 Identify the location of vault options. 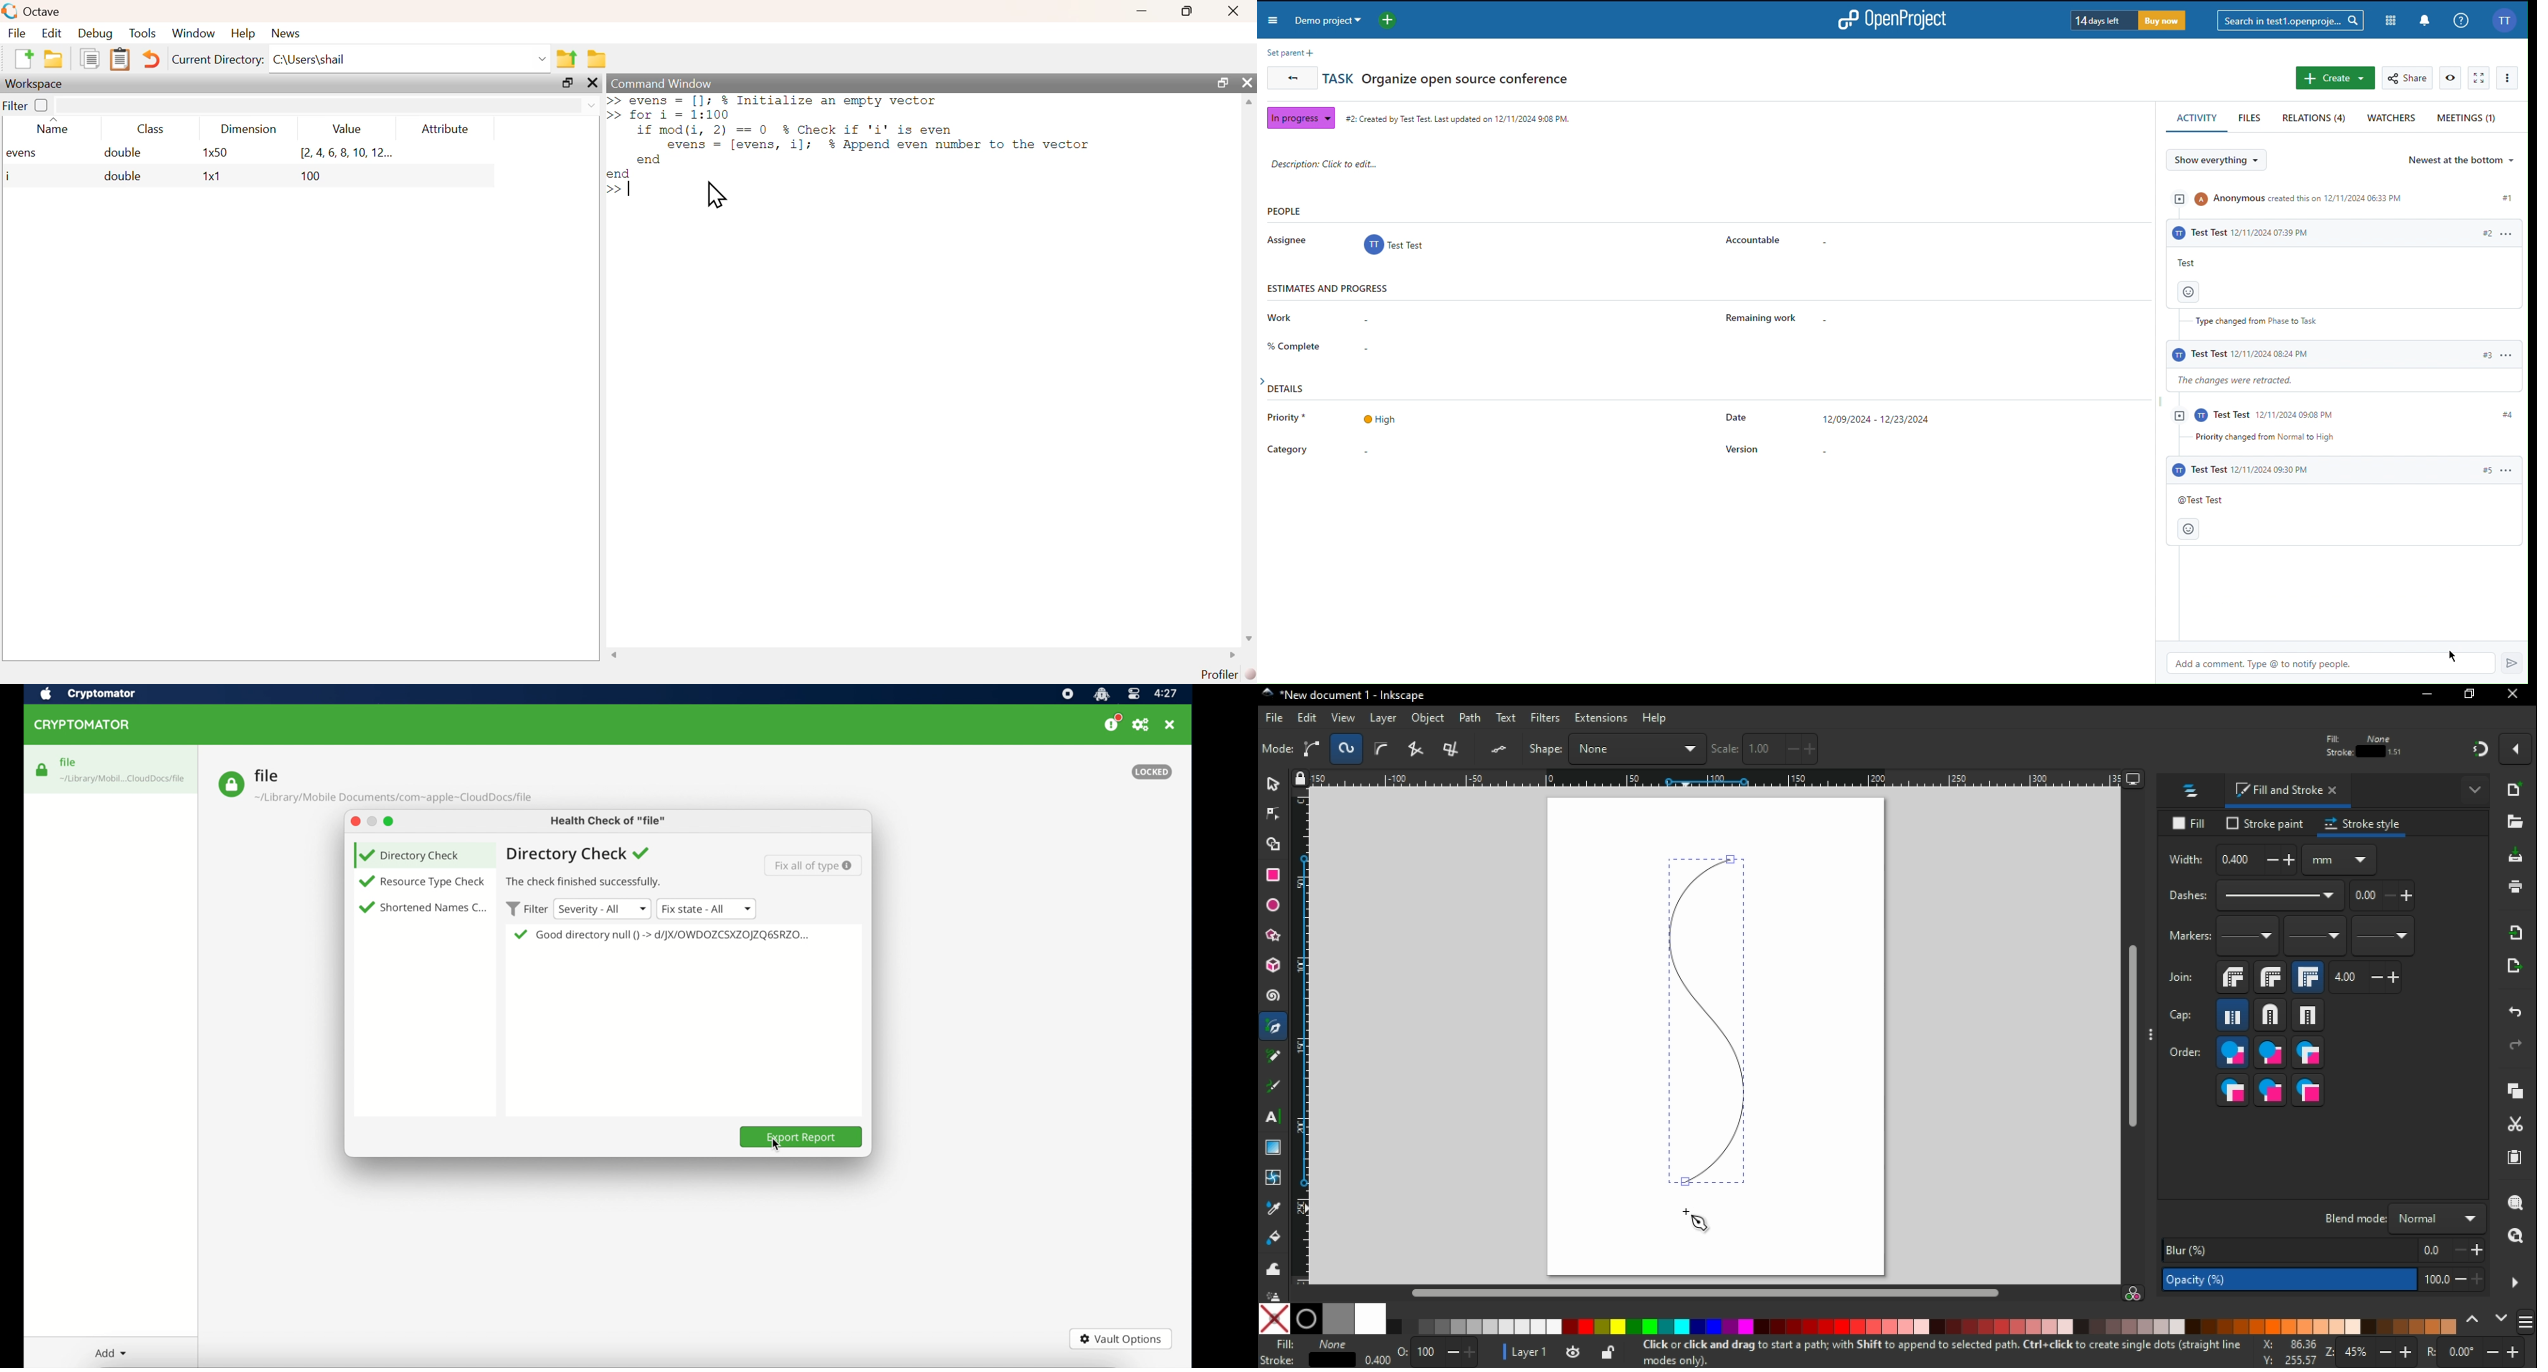
(1121, 1339).